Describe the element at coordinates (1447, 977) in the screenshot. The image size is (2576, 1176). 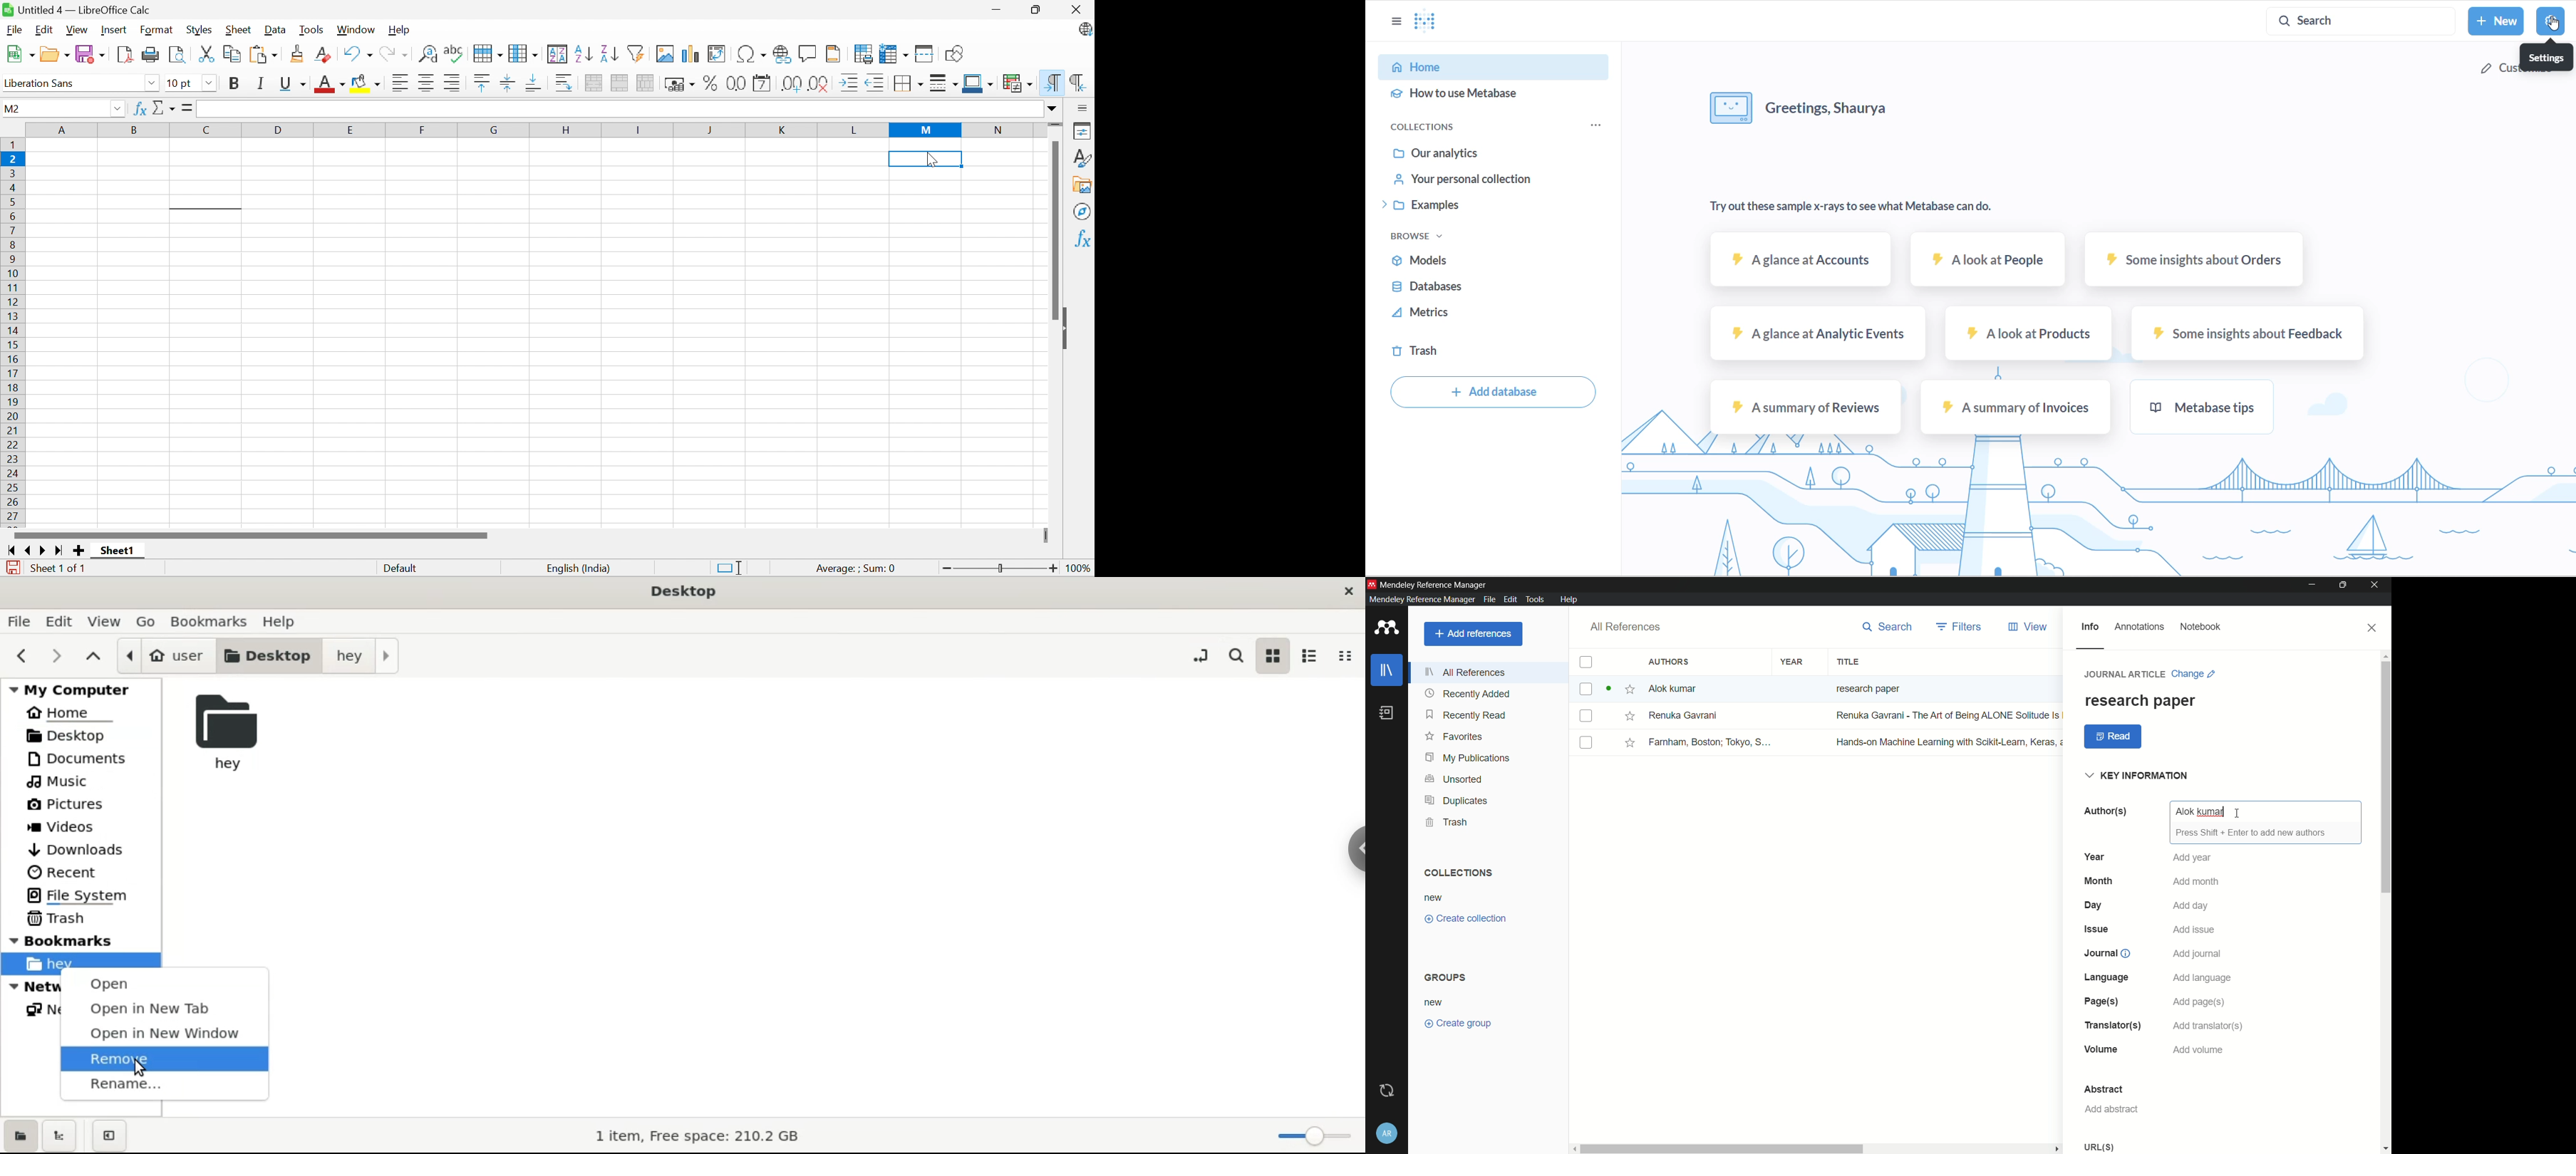
I see `groups` at that location.